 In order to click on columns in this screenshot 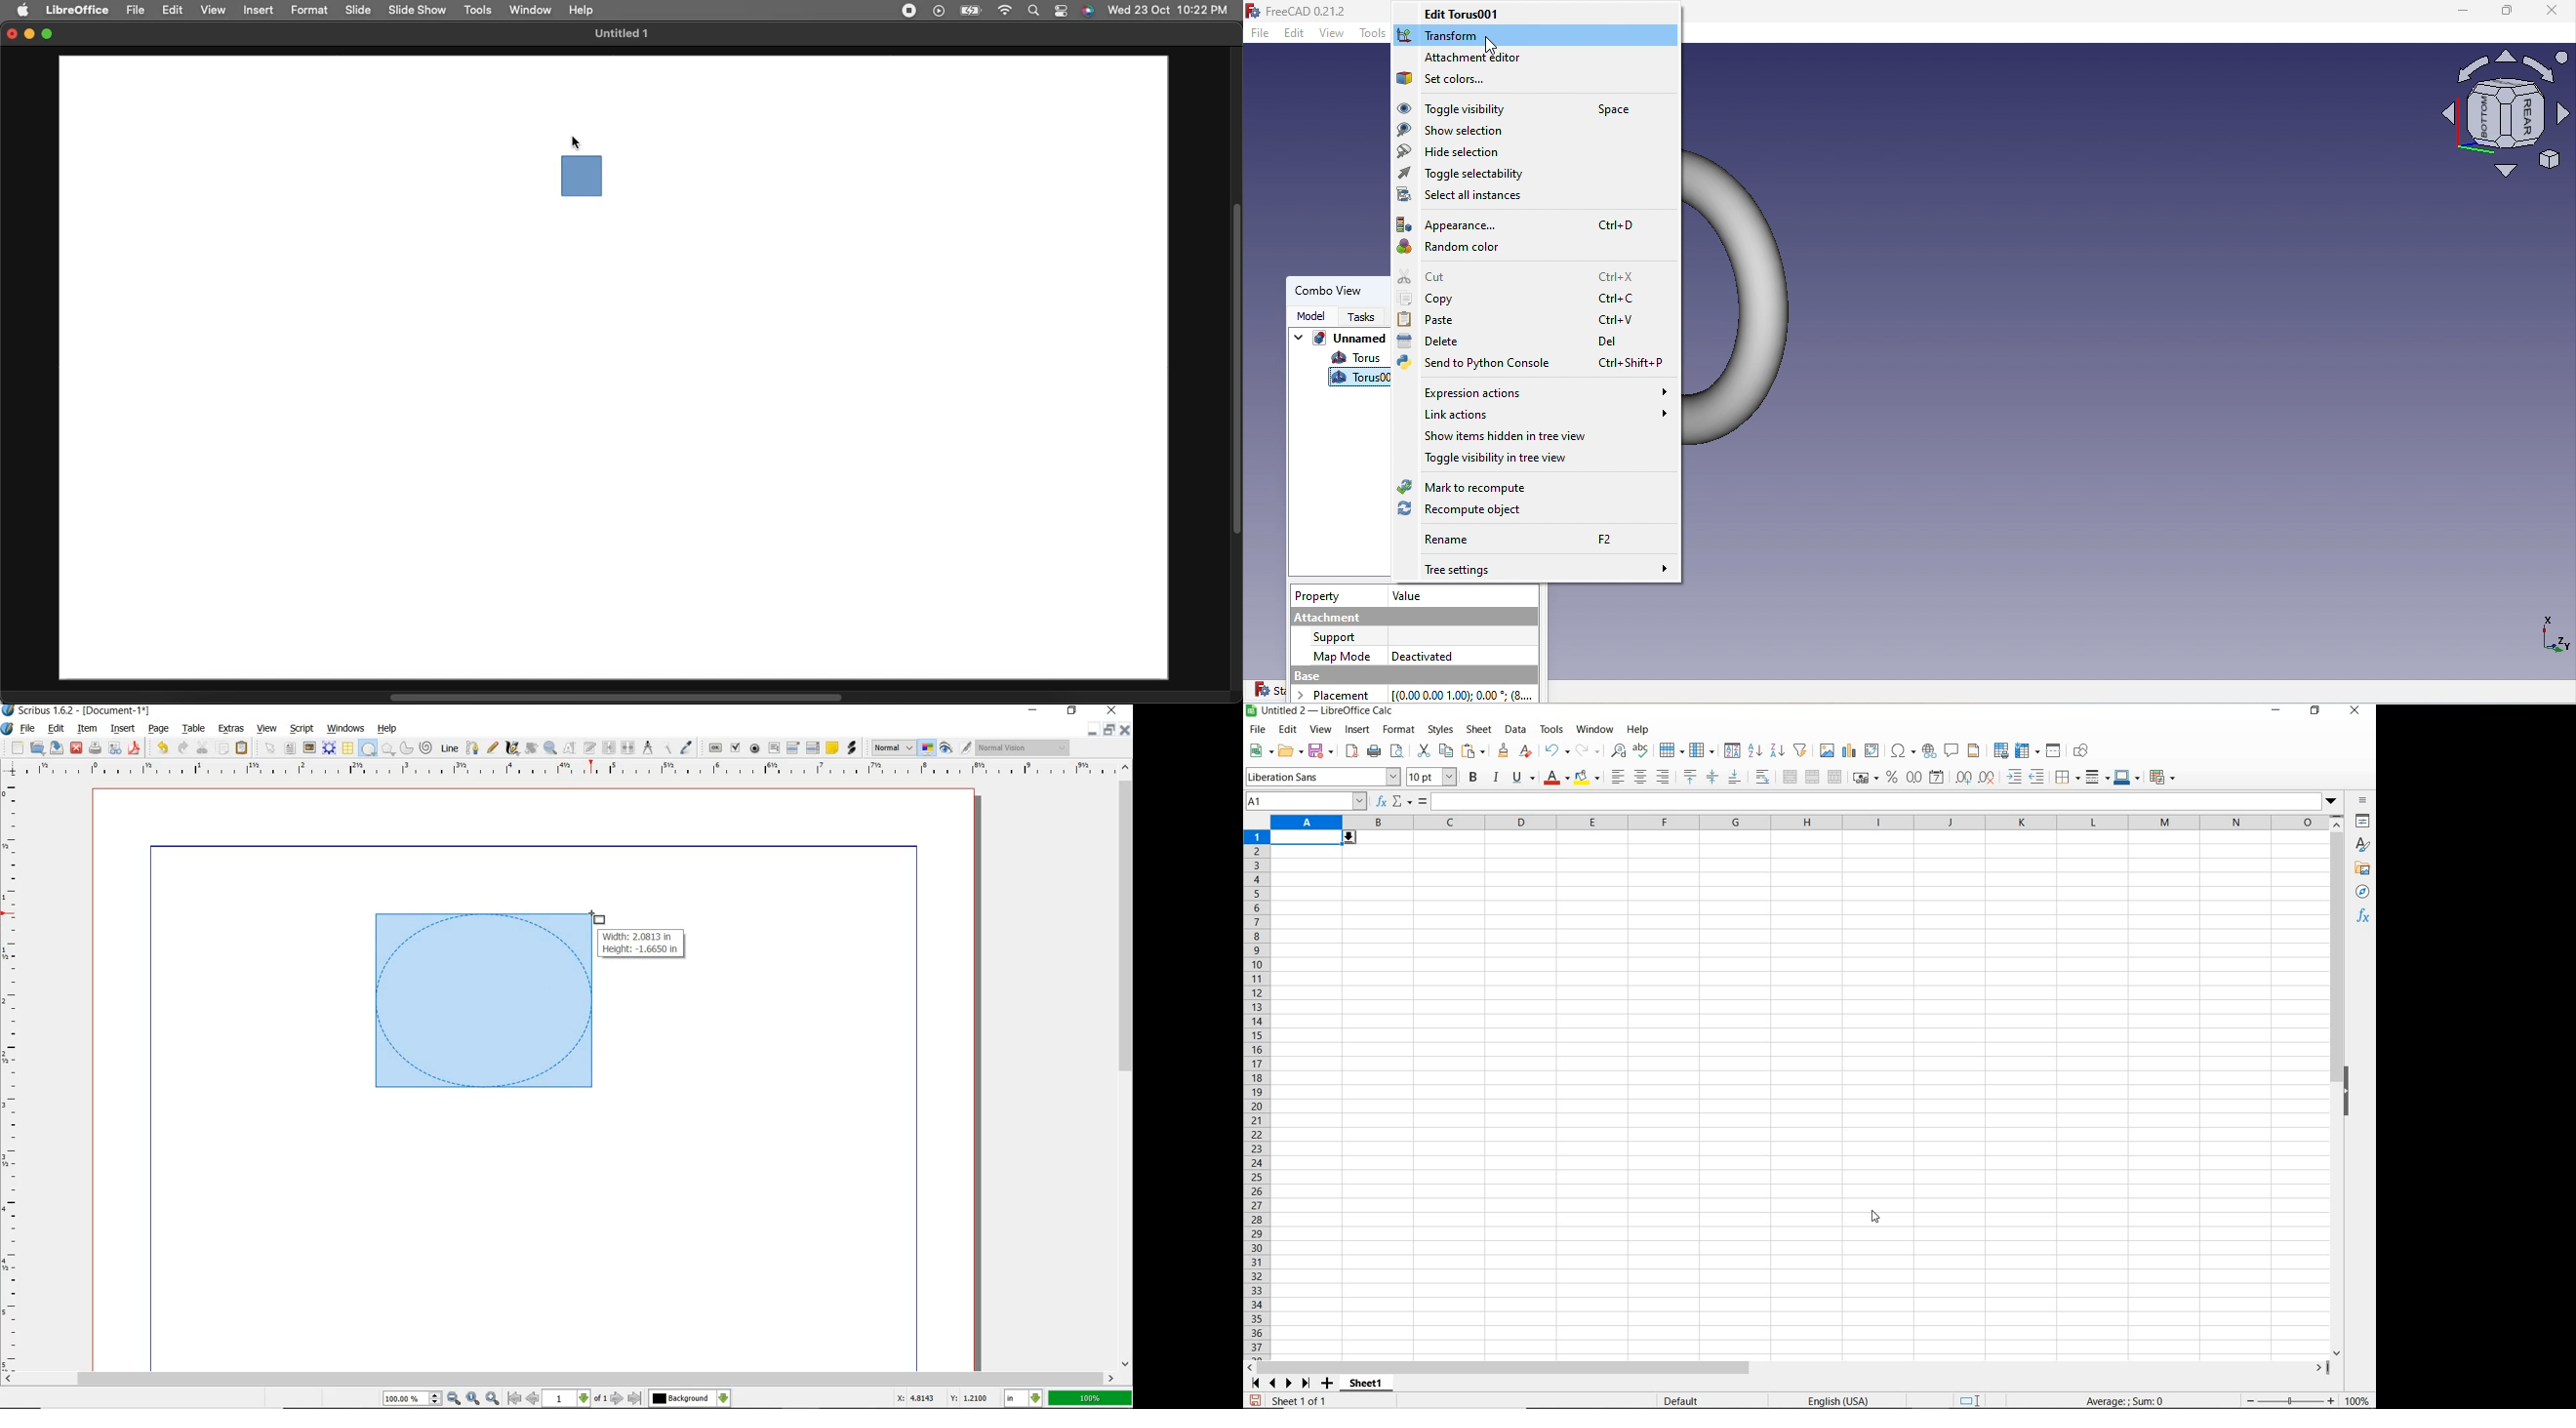, I will do `click(1798, 823)`.